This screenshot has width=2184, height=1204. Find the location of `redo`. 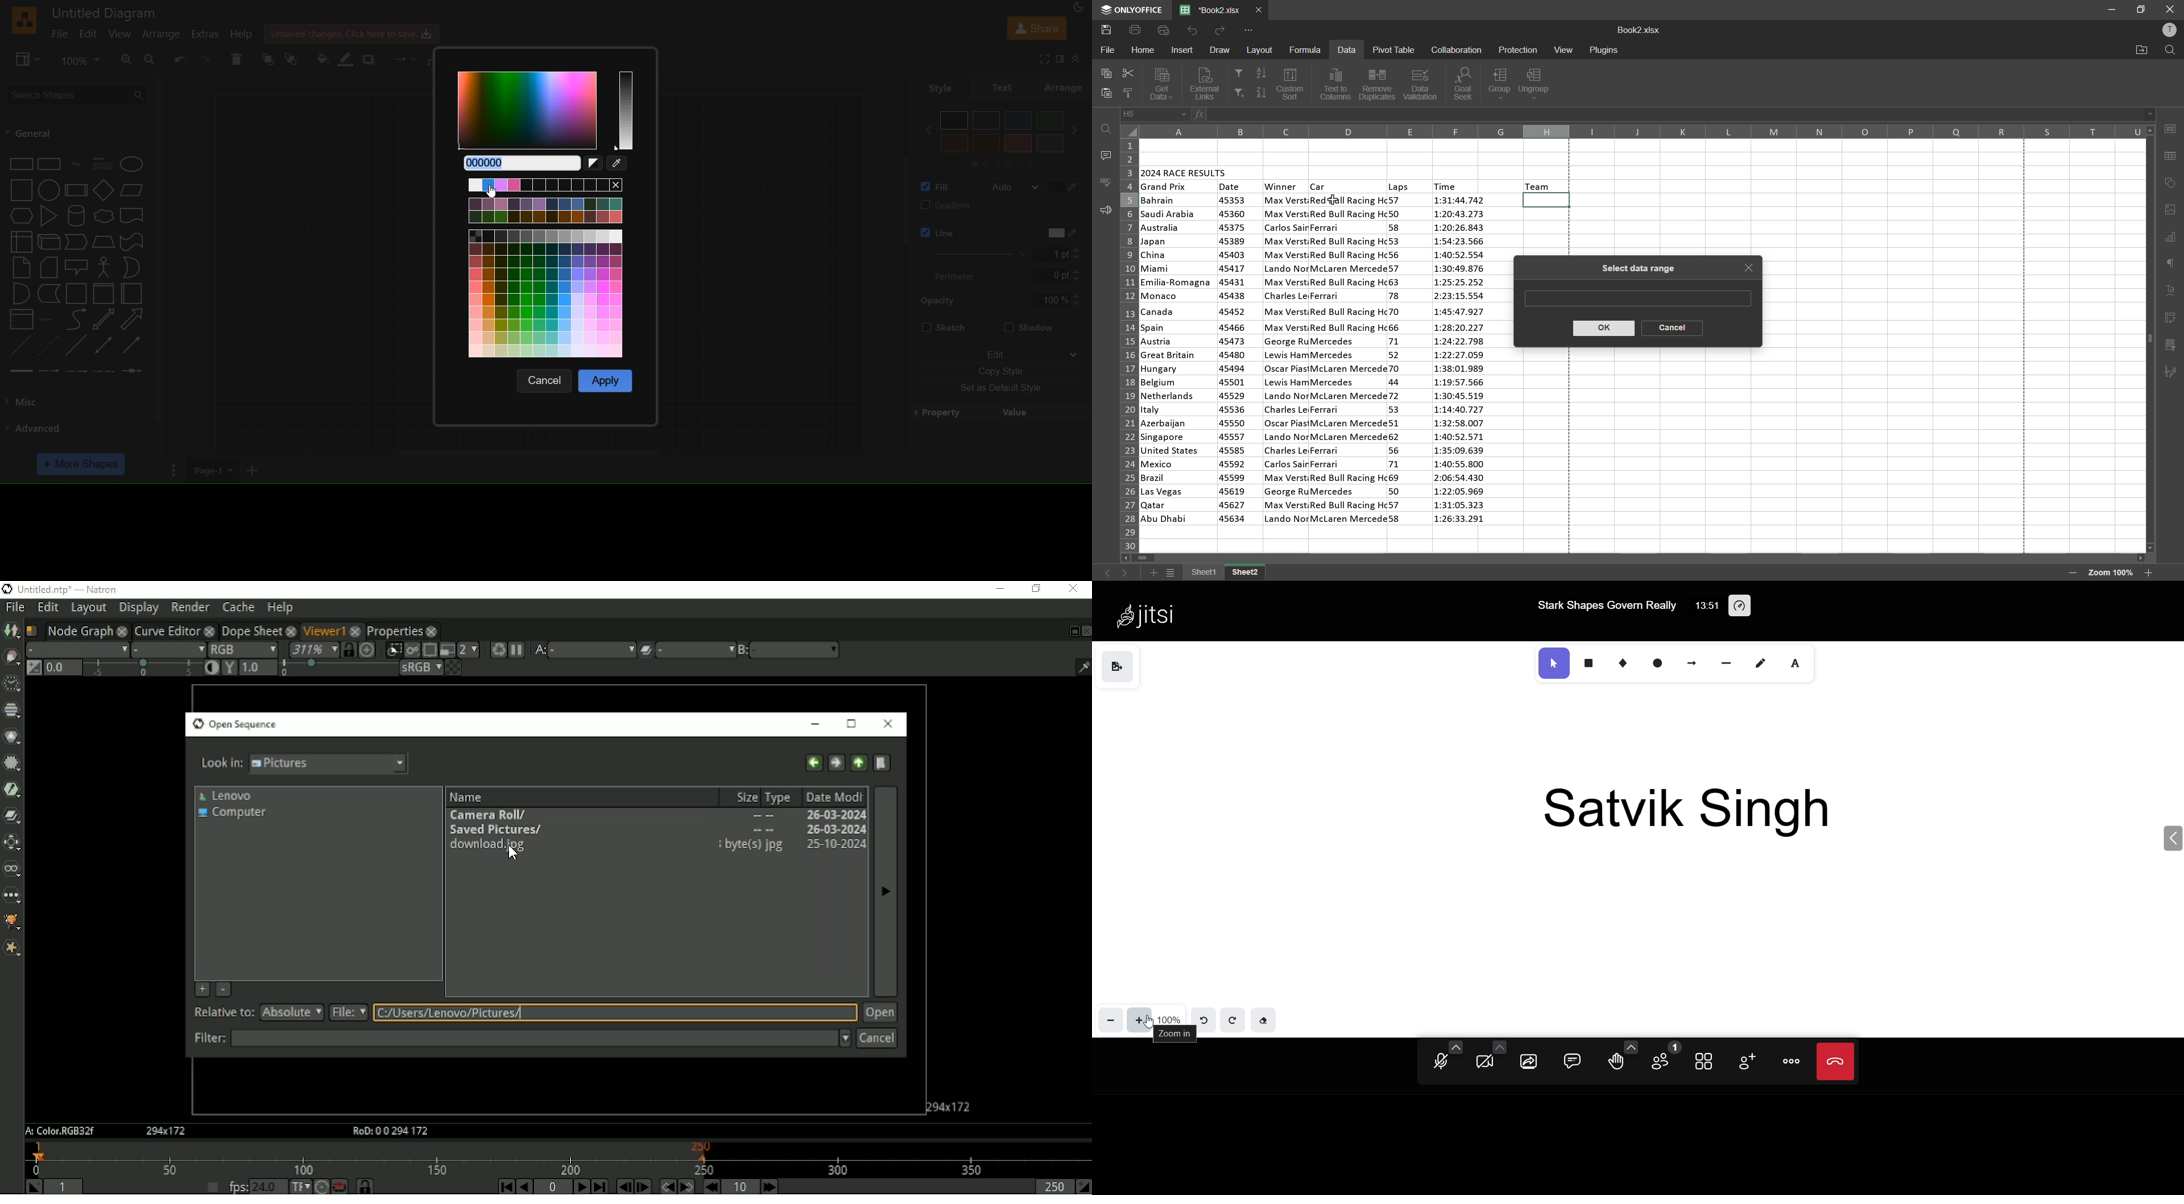

redo is located at coordinates (1232, 1020).